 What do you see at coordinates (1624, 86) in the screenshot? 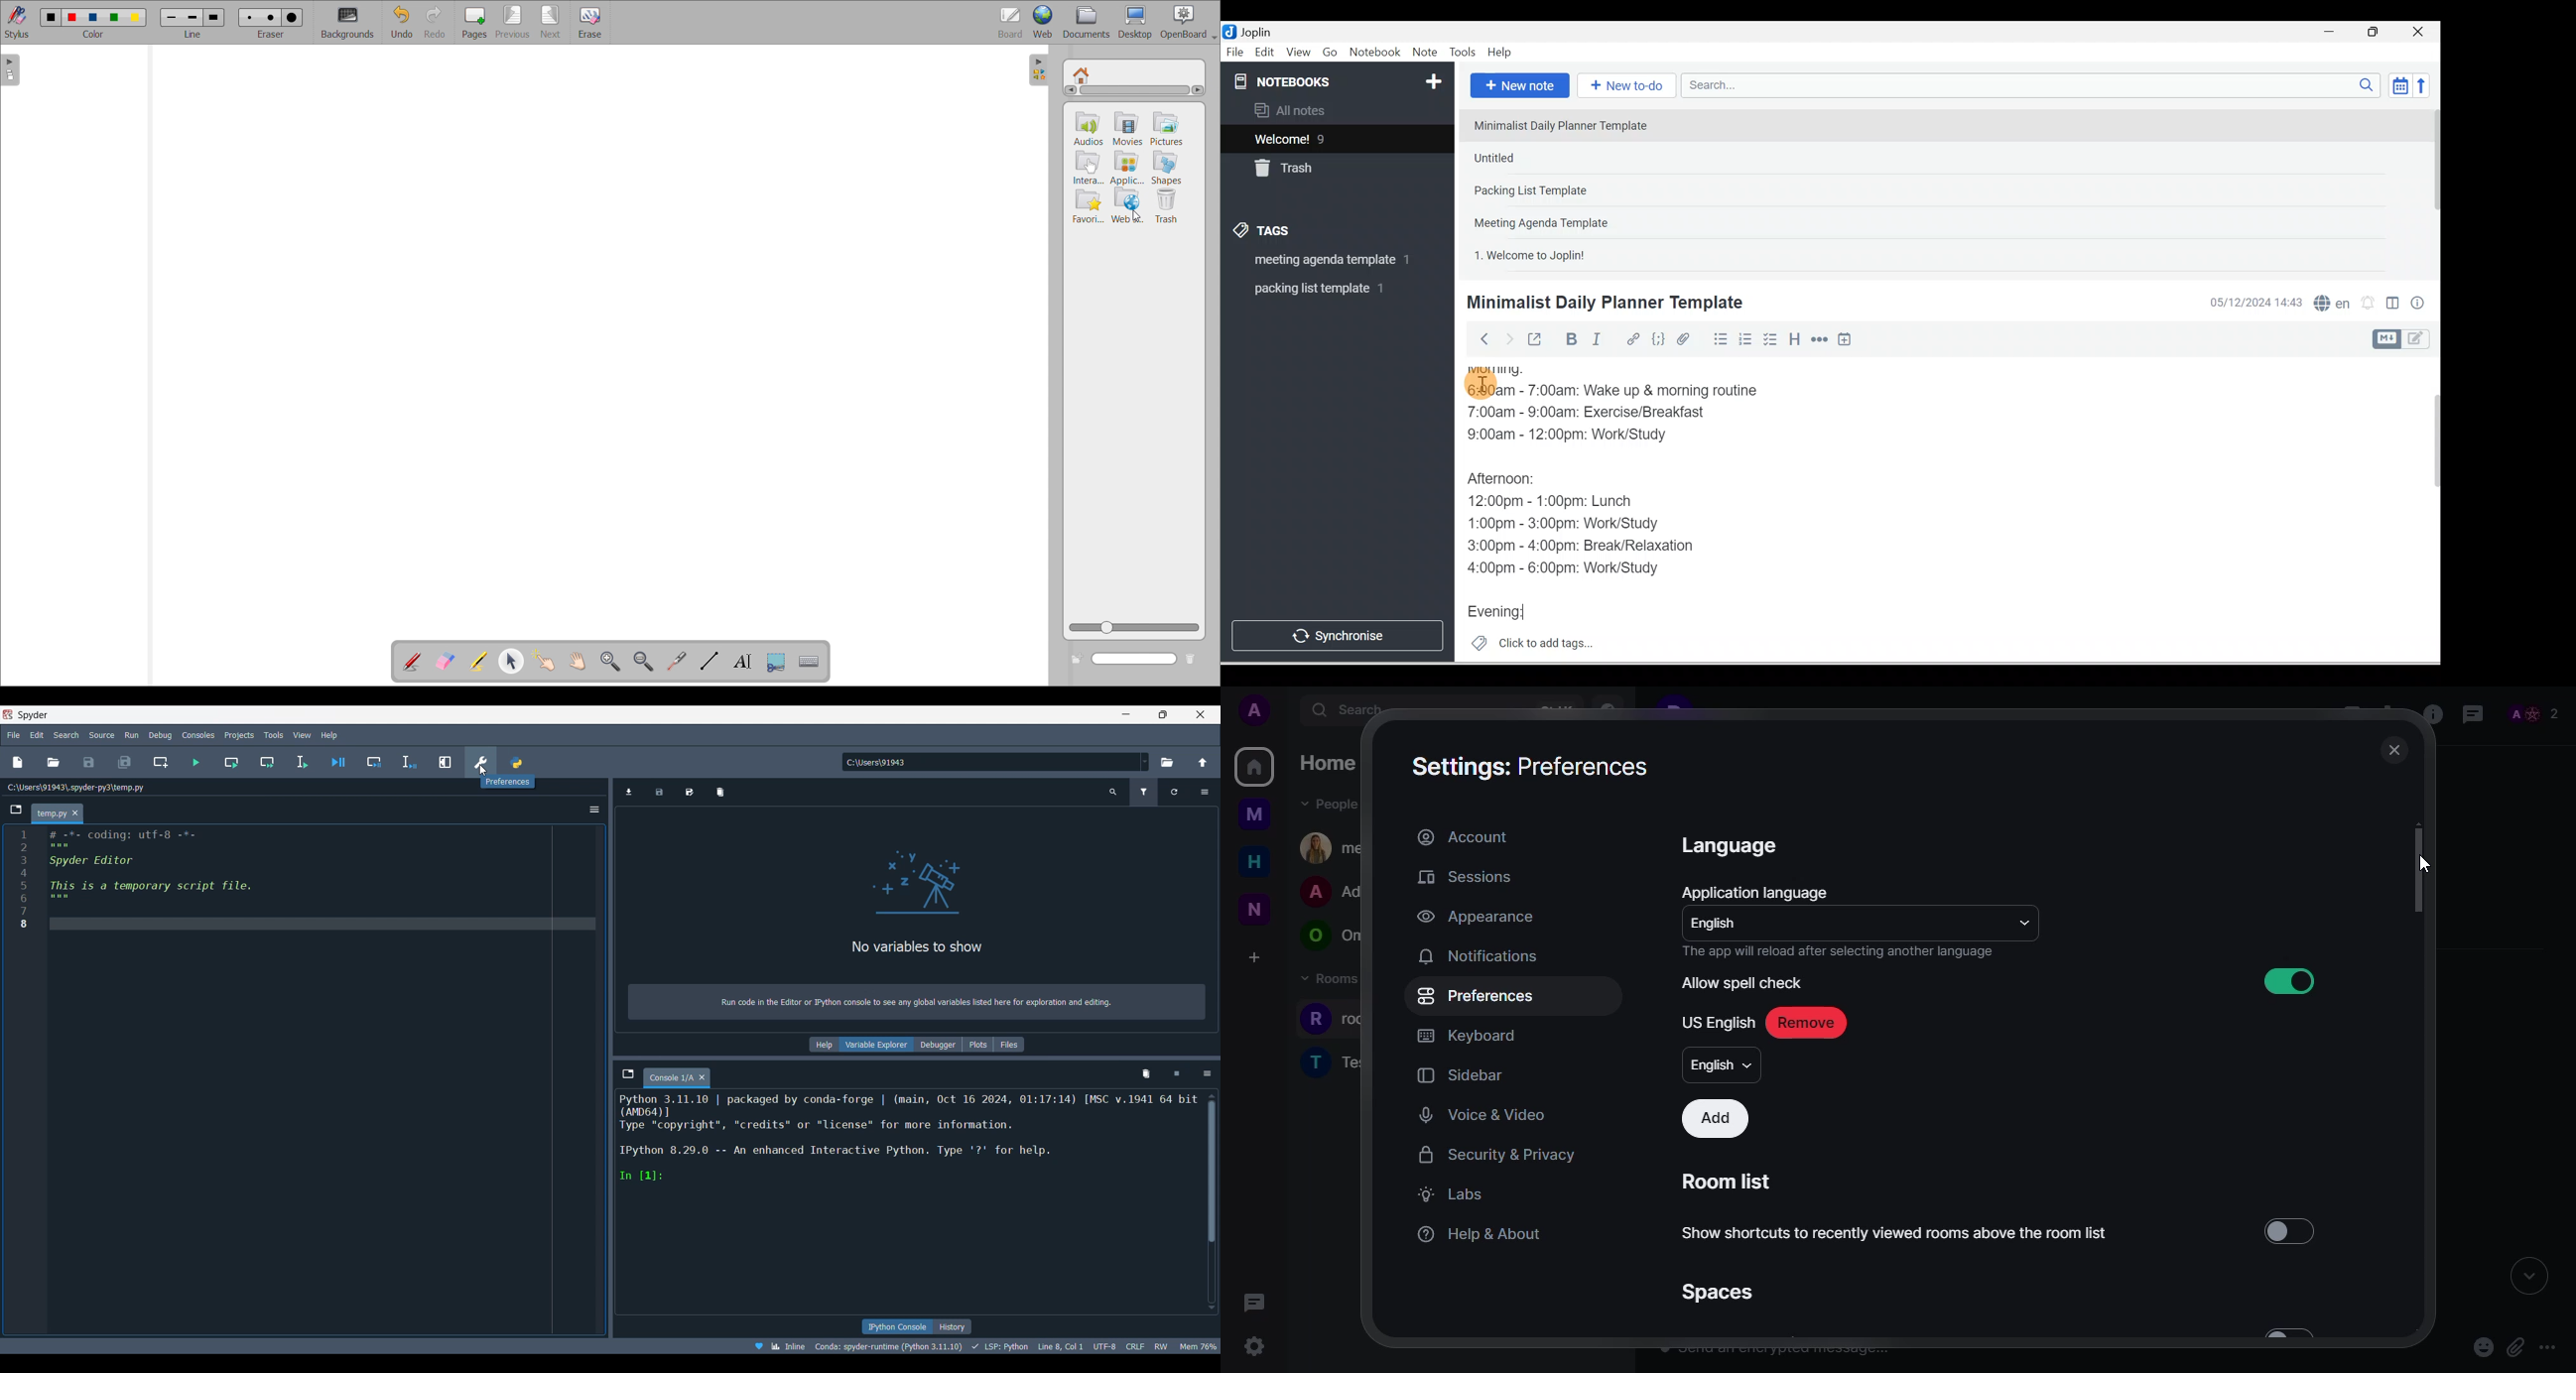
I see `New to-do` at bounding box center [1624, 86].